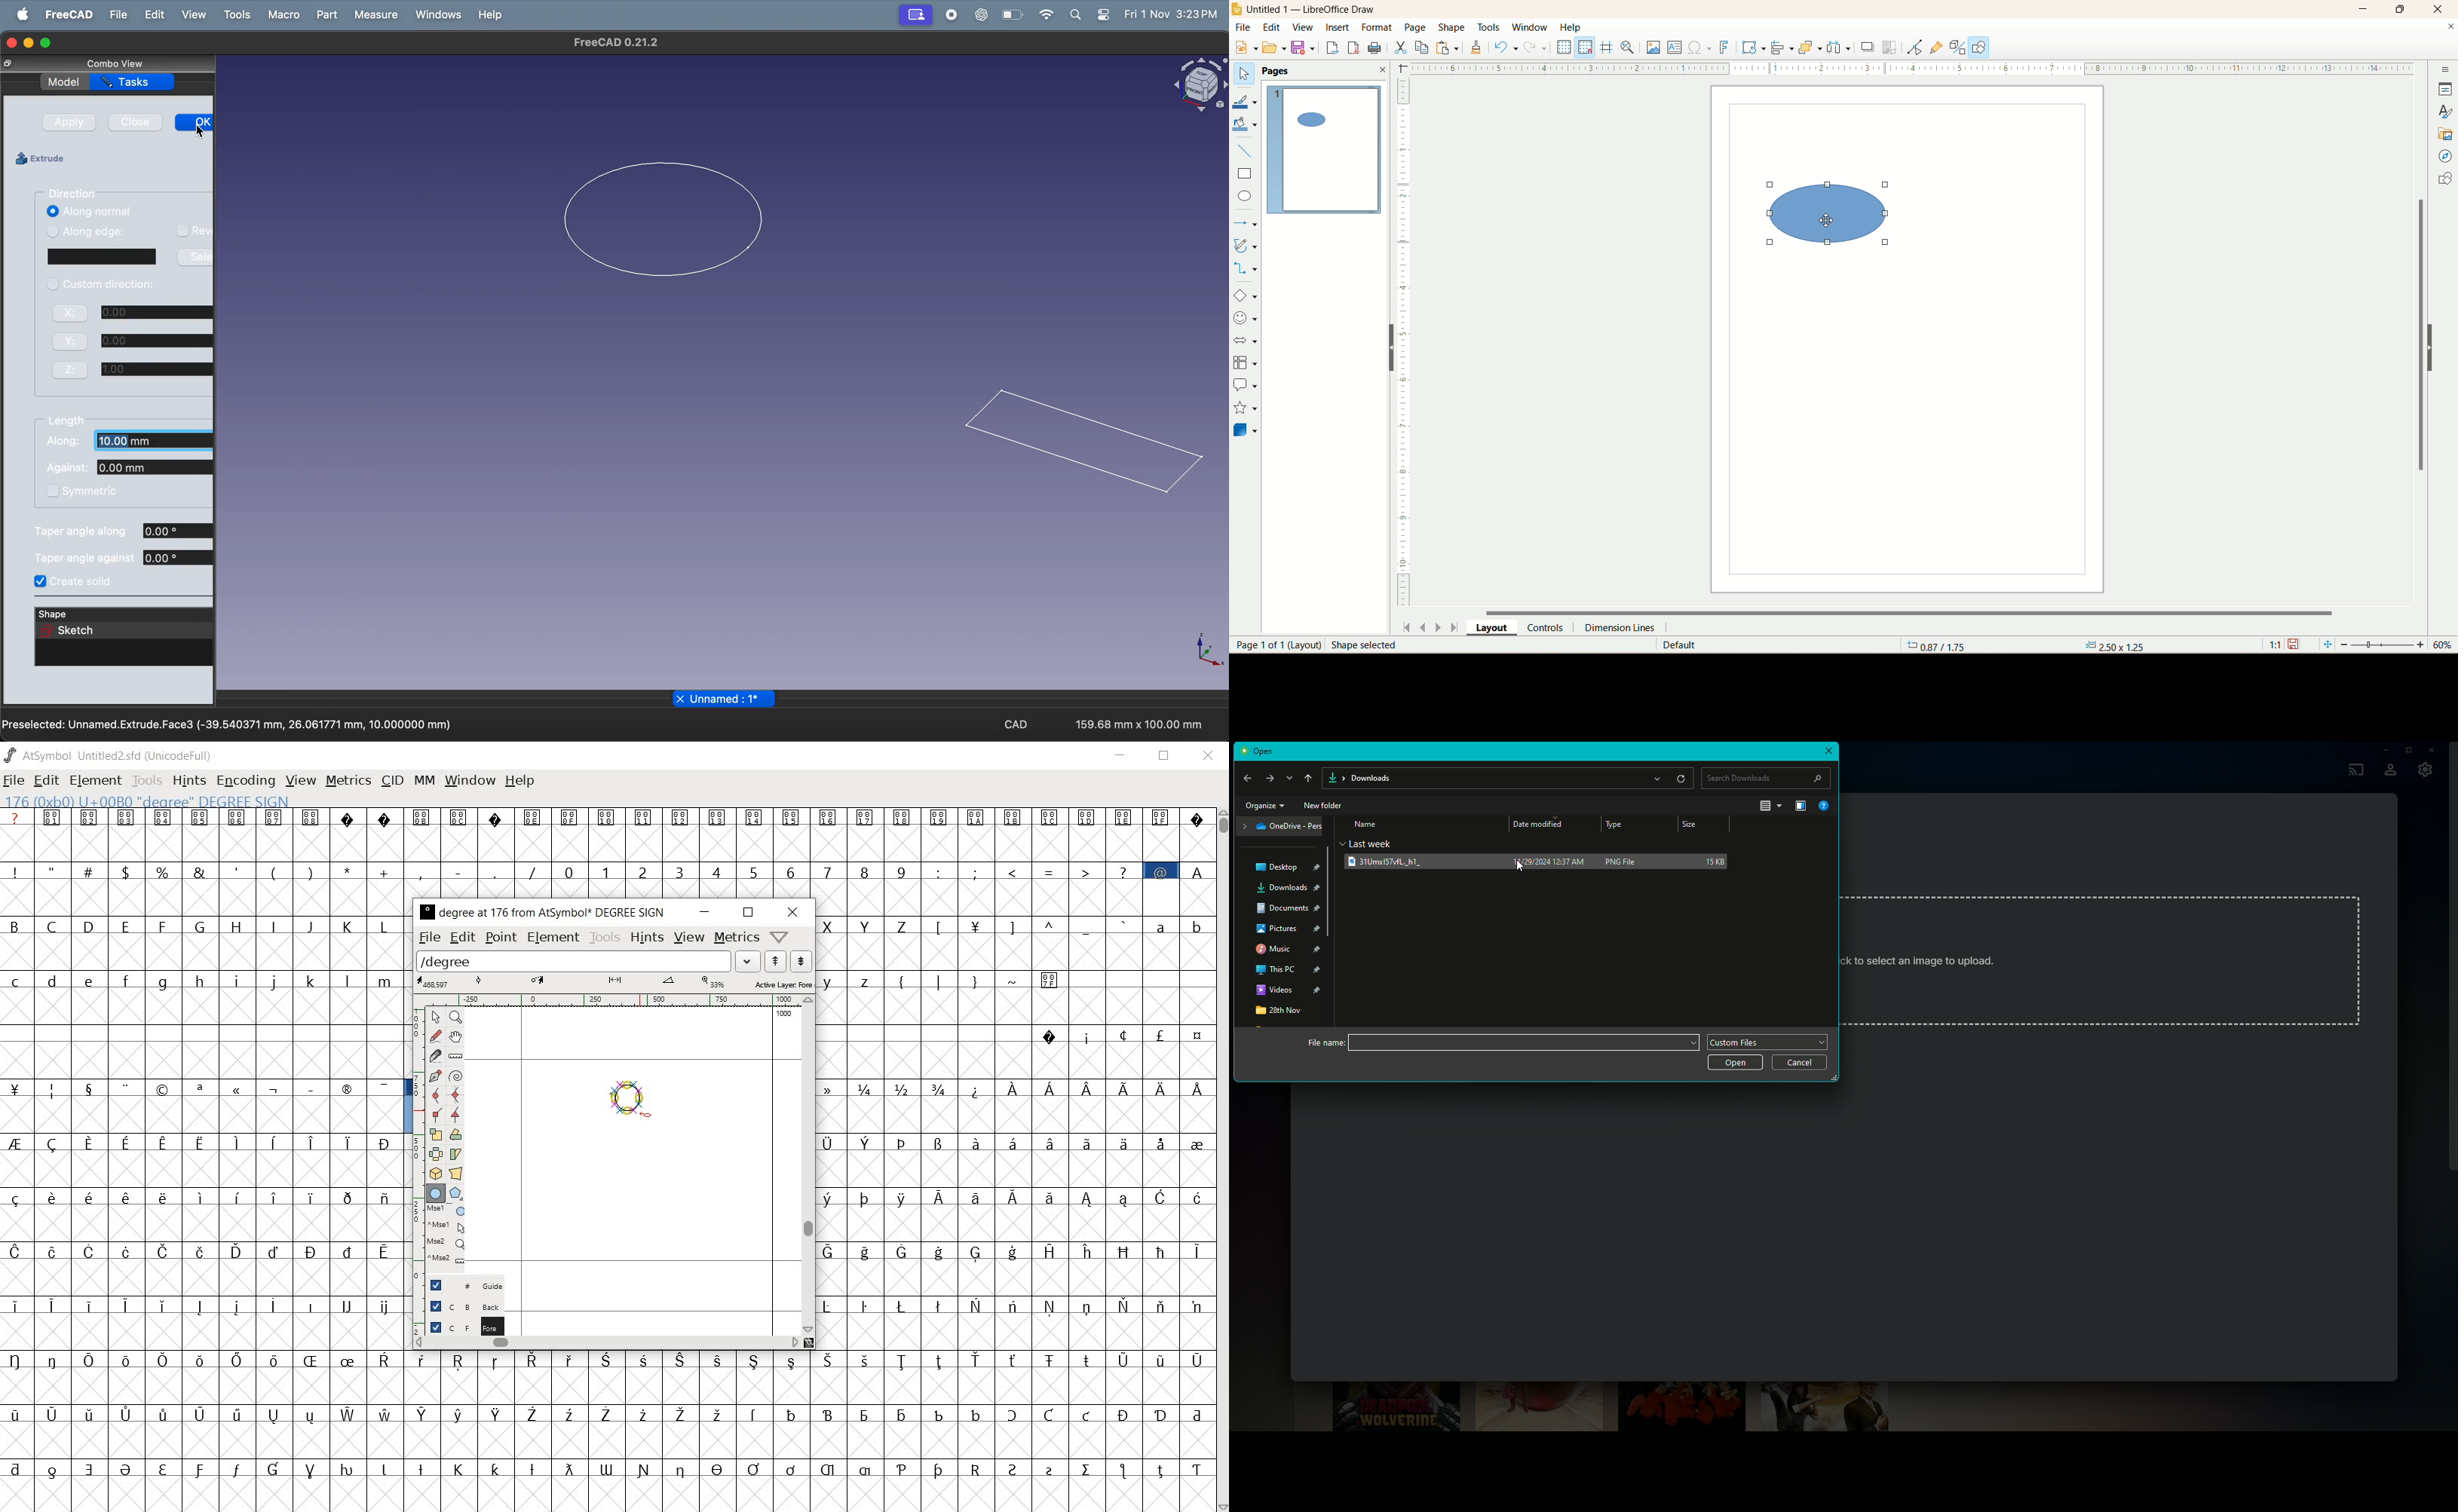  I want to click on scale bar, so click(1913, 69).